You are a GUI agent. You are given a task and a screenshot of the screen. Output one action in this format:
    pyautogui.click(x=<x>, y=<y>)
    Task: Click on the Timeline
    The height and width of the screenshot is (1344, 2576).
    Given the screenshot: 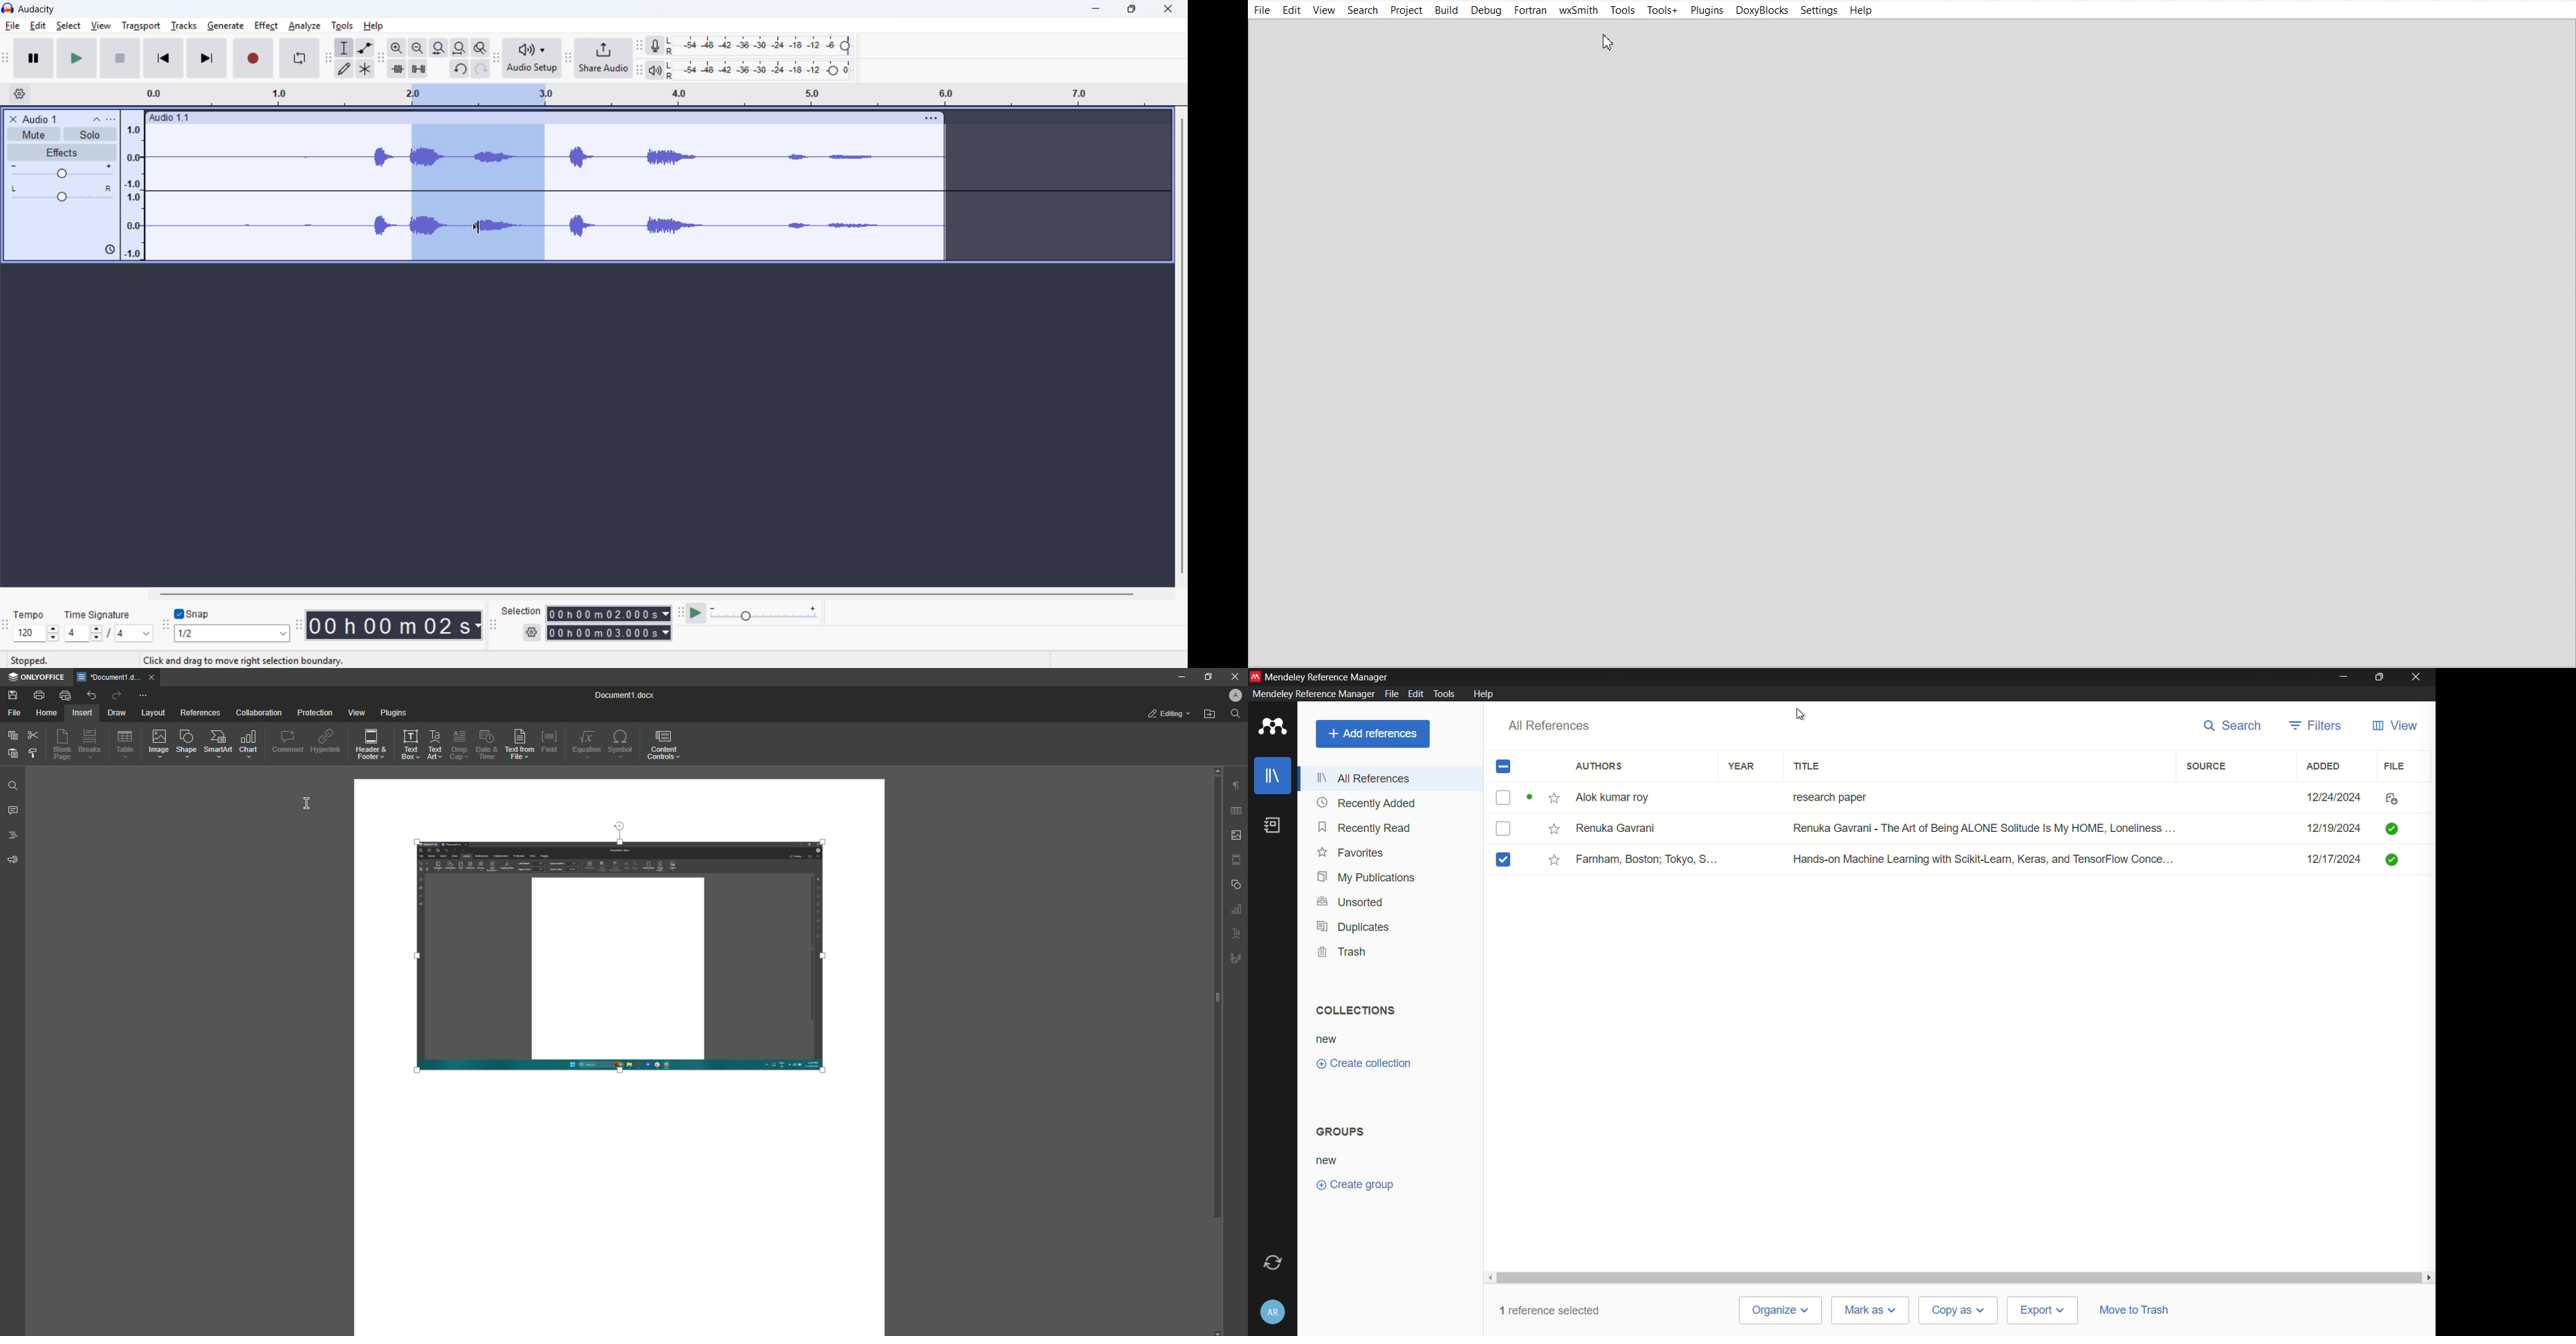 What is the action you would take?
    pyautogui.click(x=656, y=95)
    